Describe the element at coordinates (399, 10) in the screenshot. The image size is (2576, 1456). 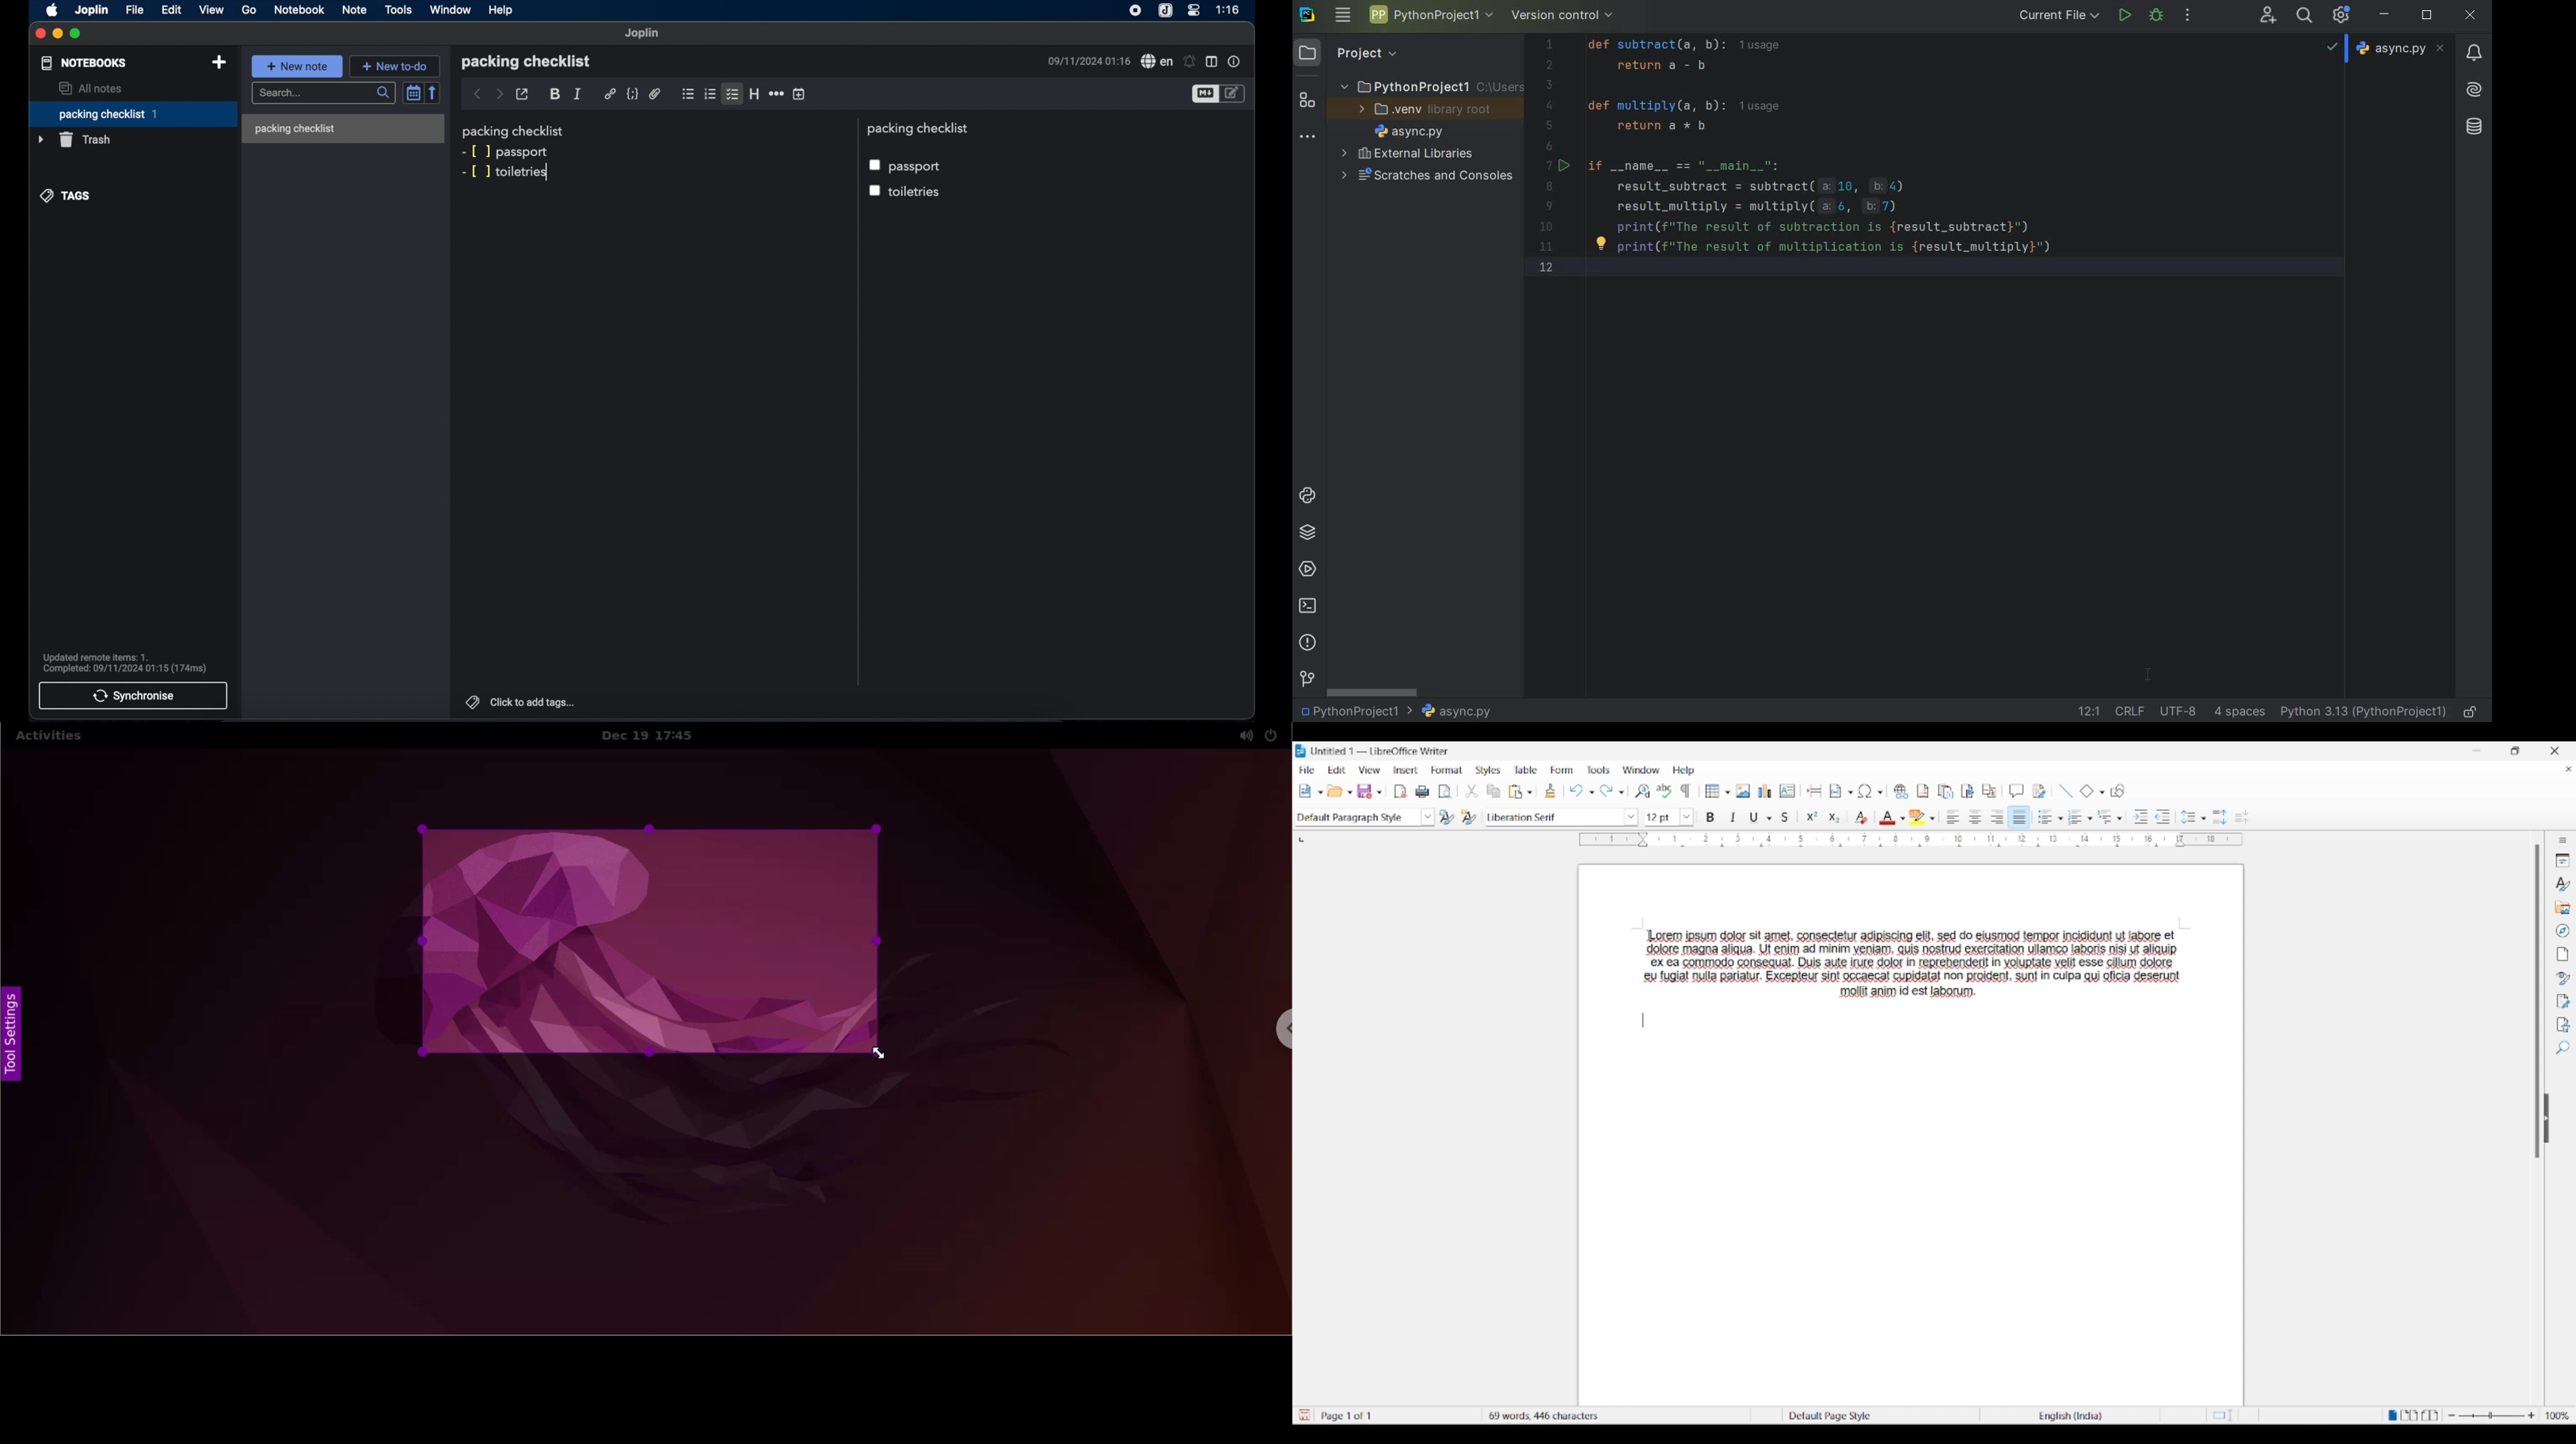
I see `tools` at that location.